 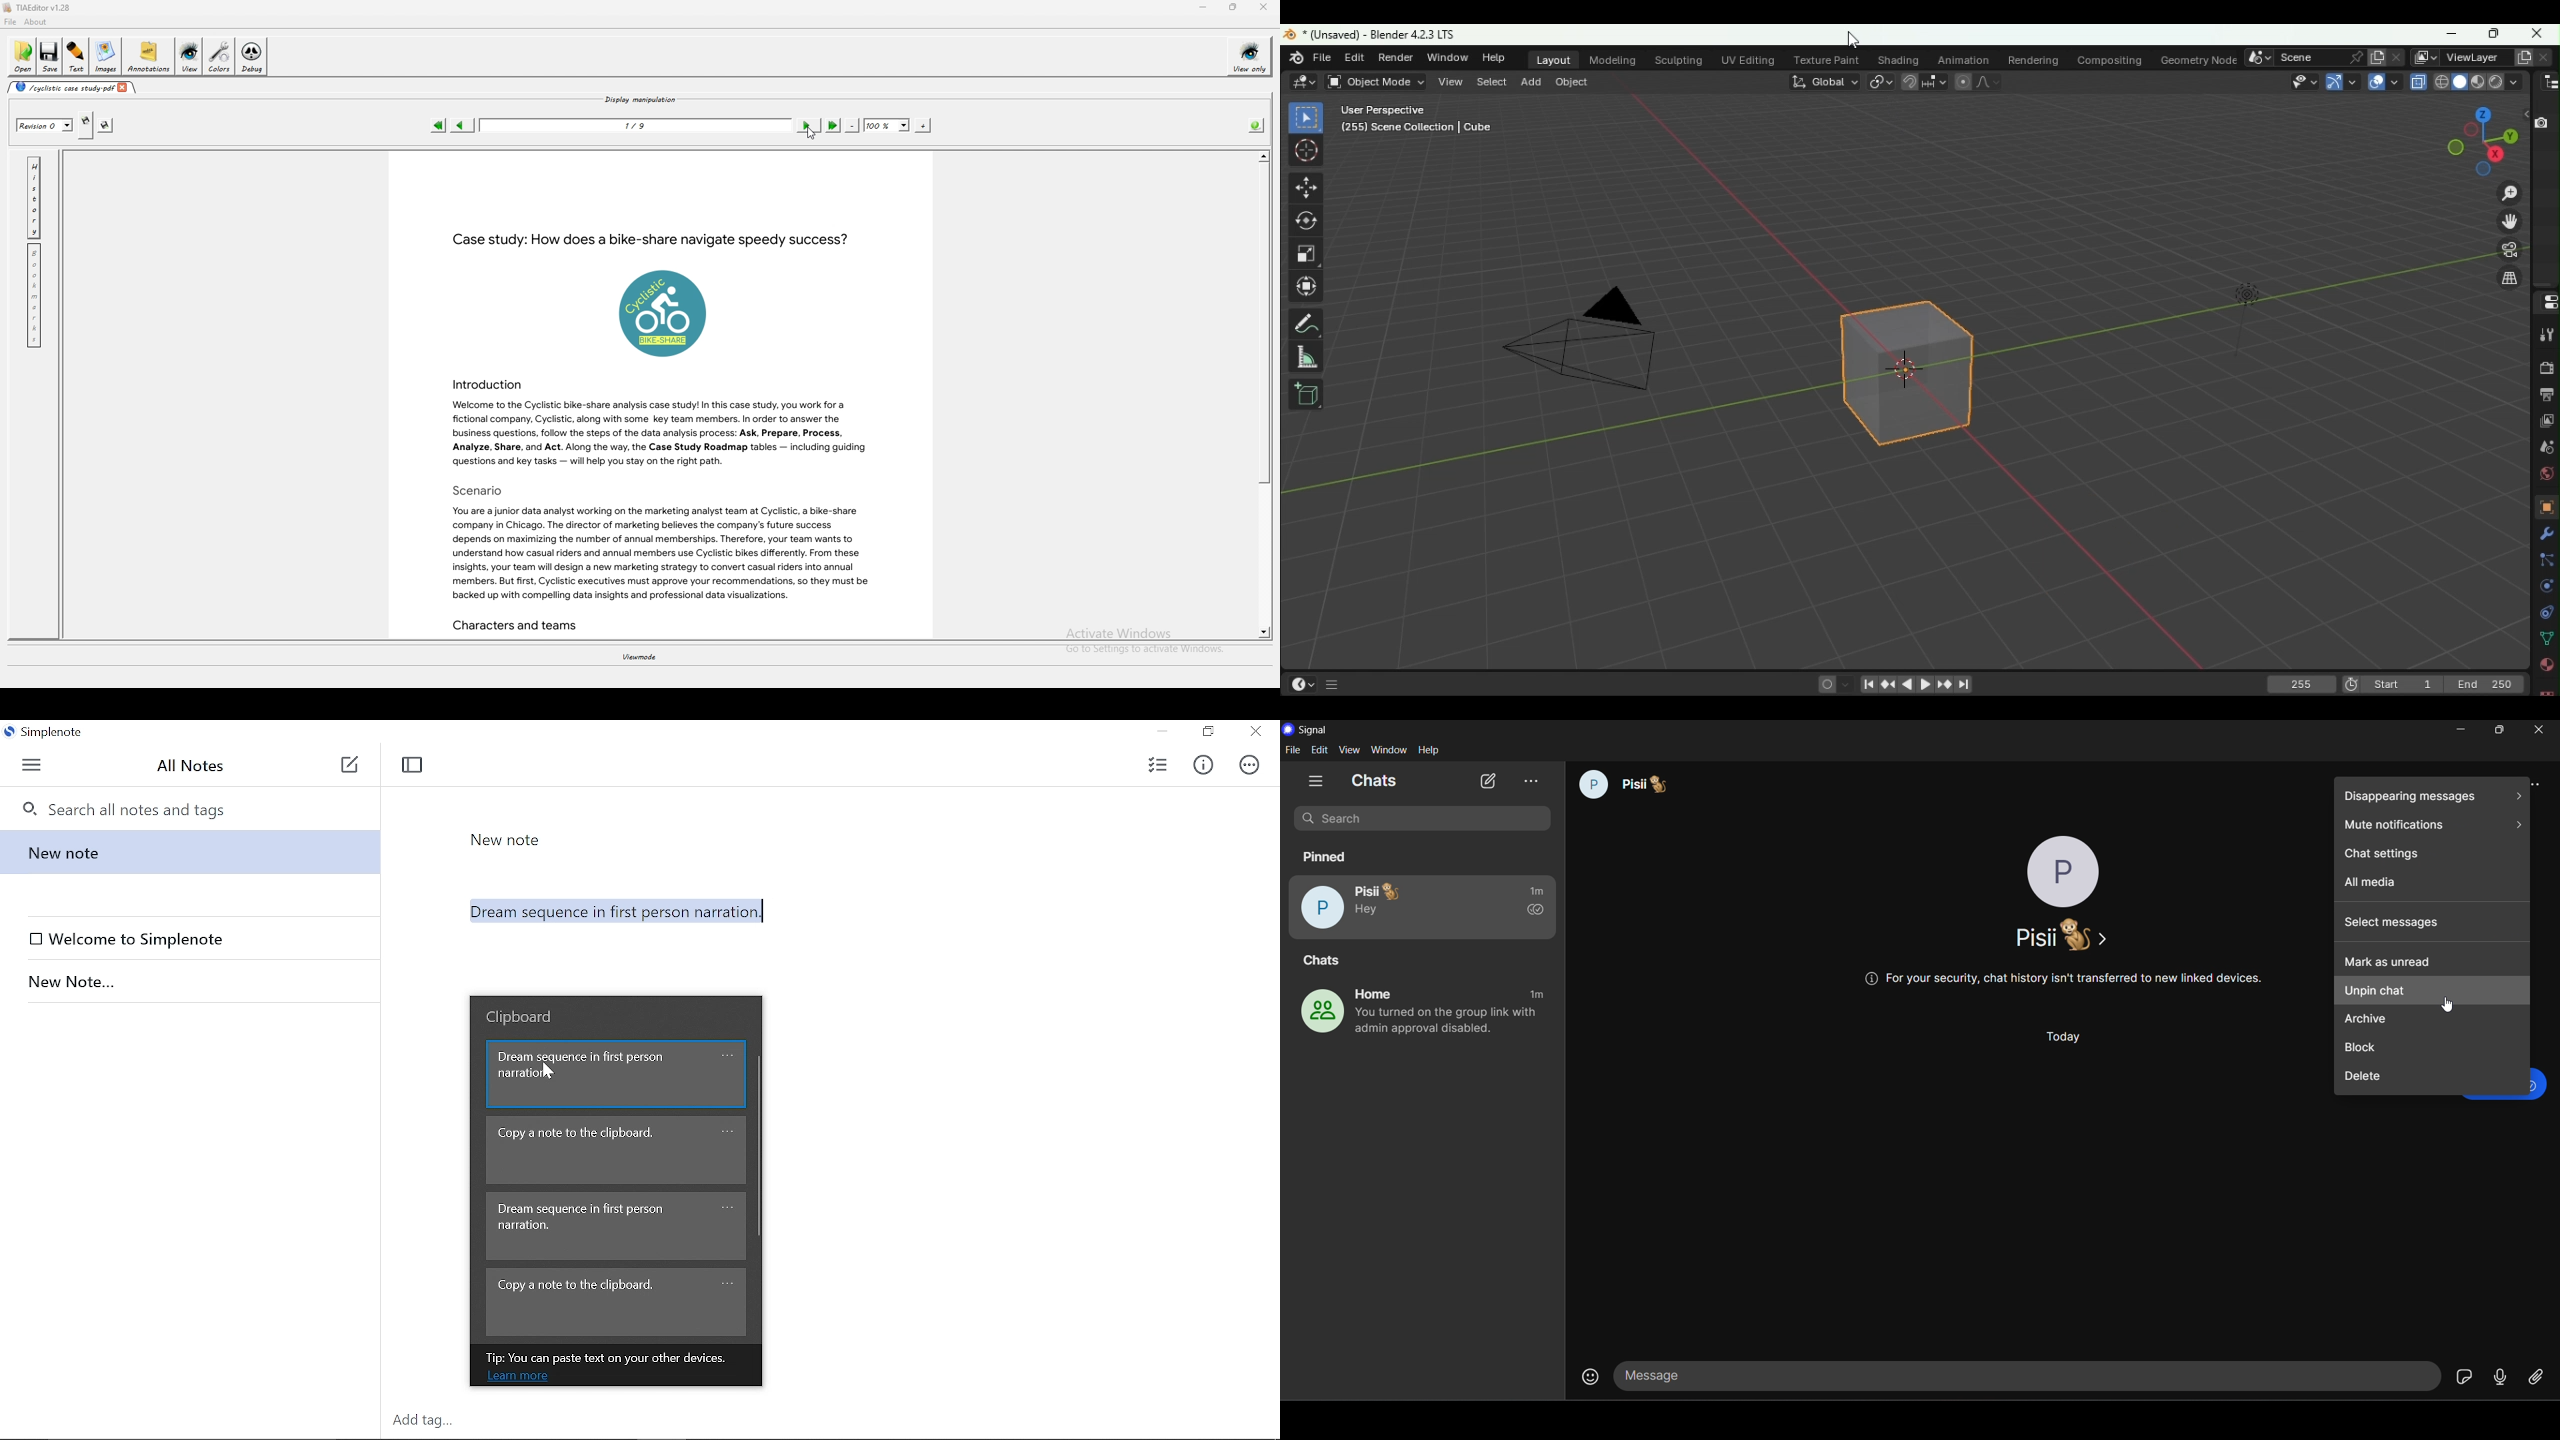 I want to click on chats, so click(x=1373, y=779).